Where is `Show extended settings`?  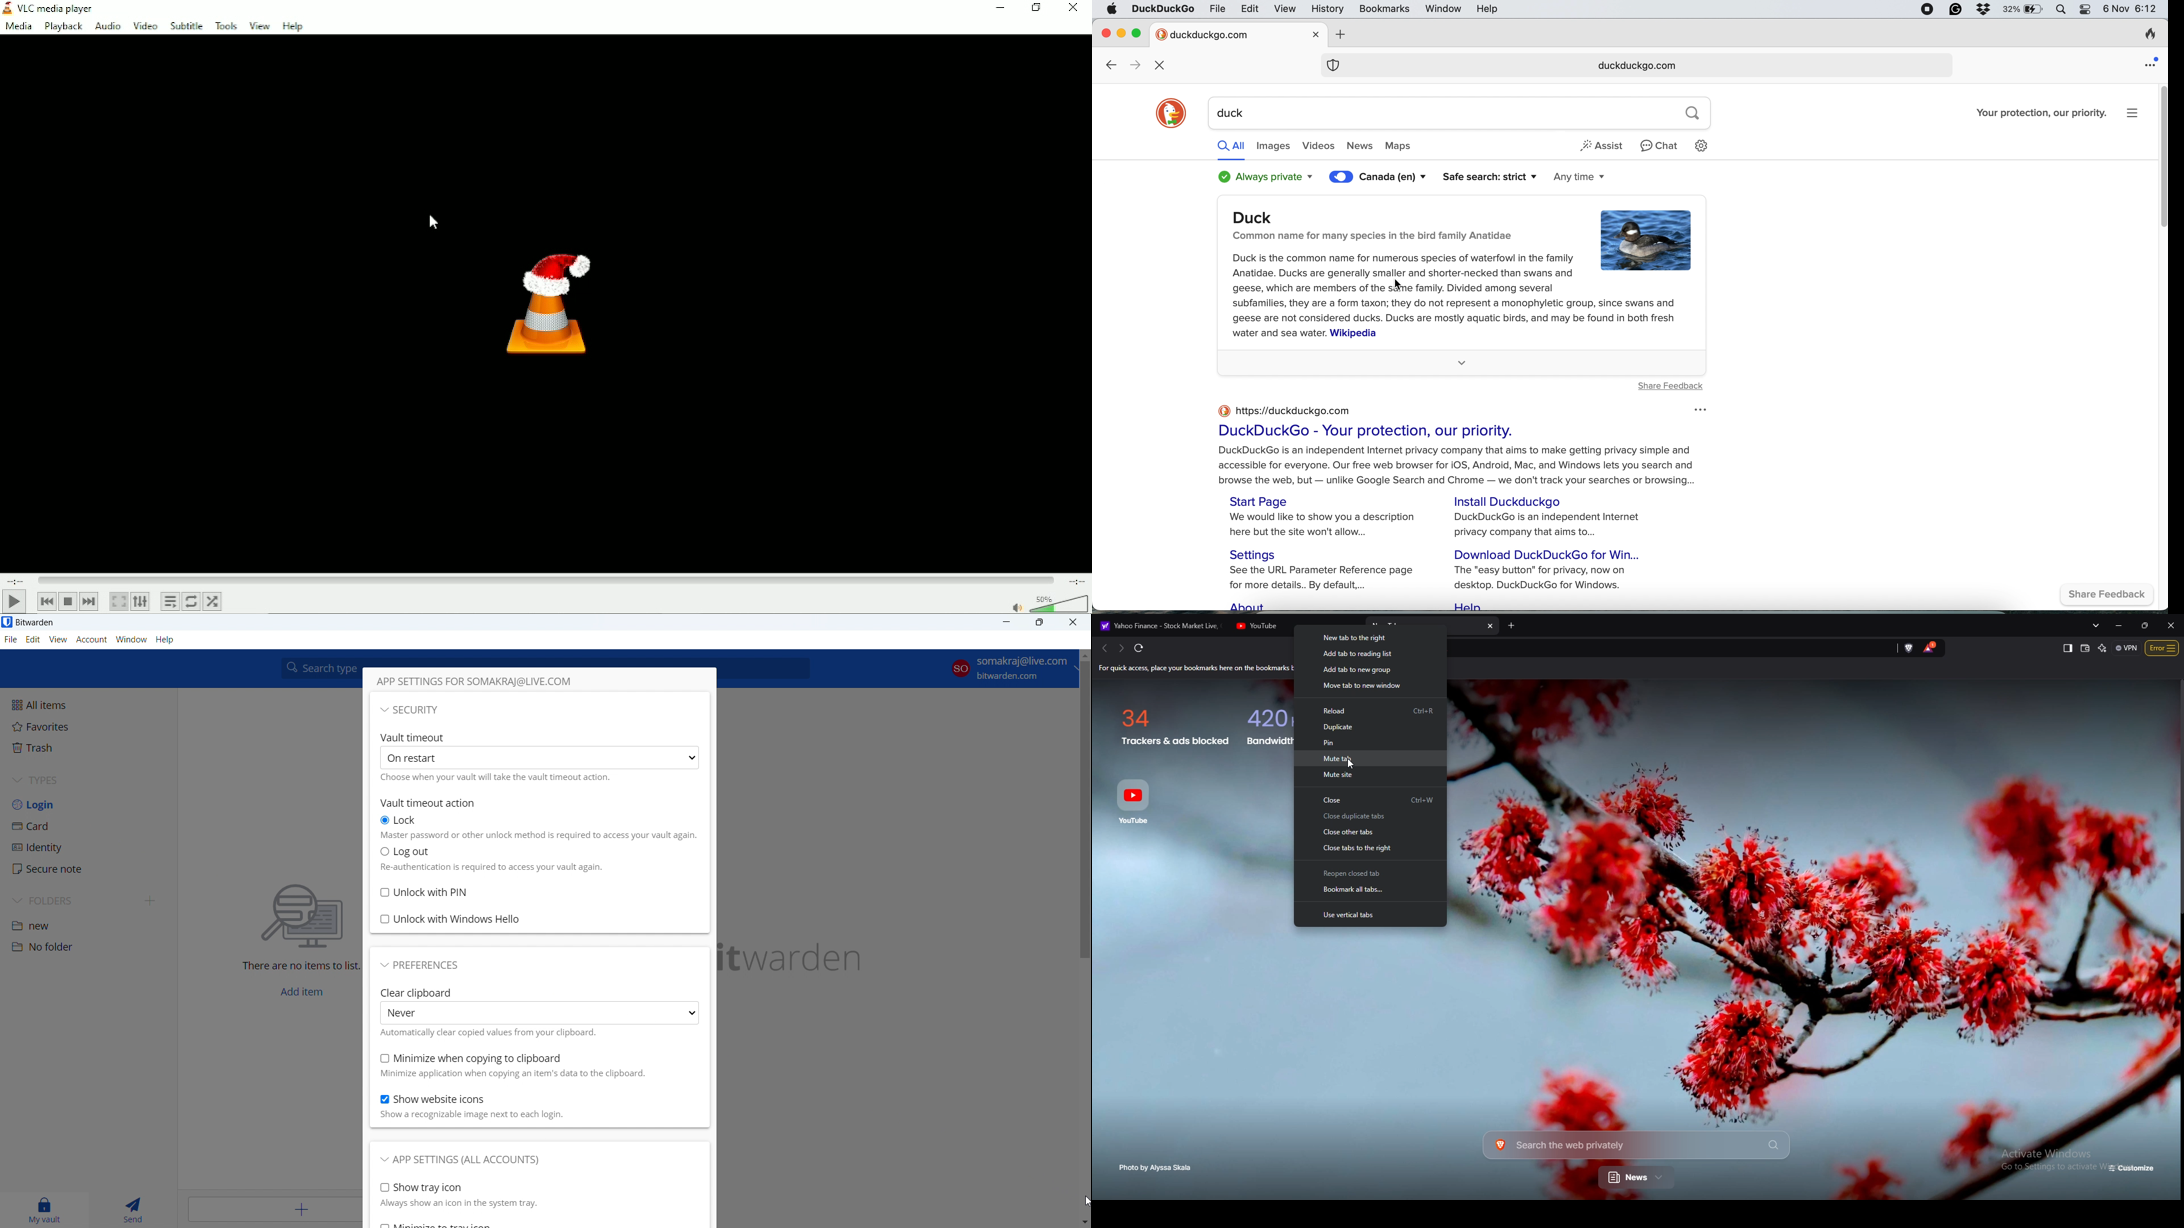
Show extended settings is located at coordinates (140, 602).